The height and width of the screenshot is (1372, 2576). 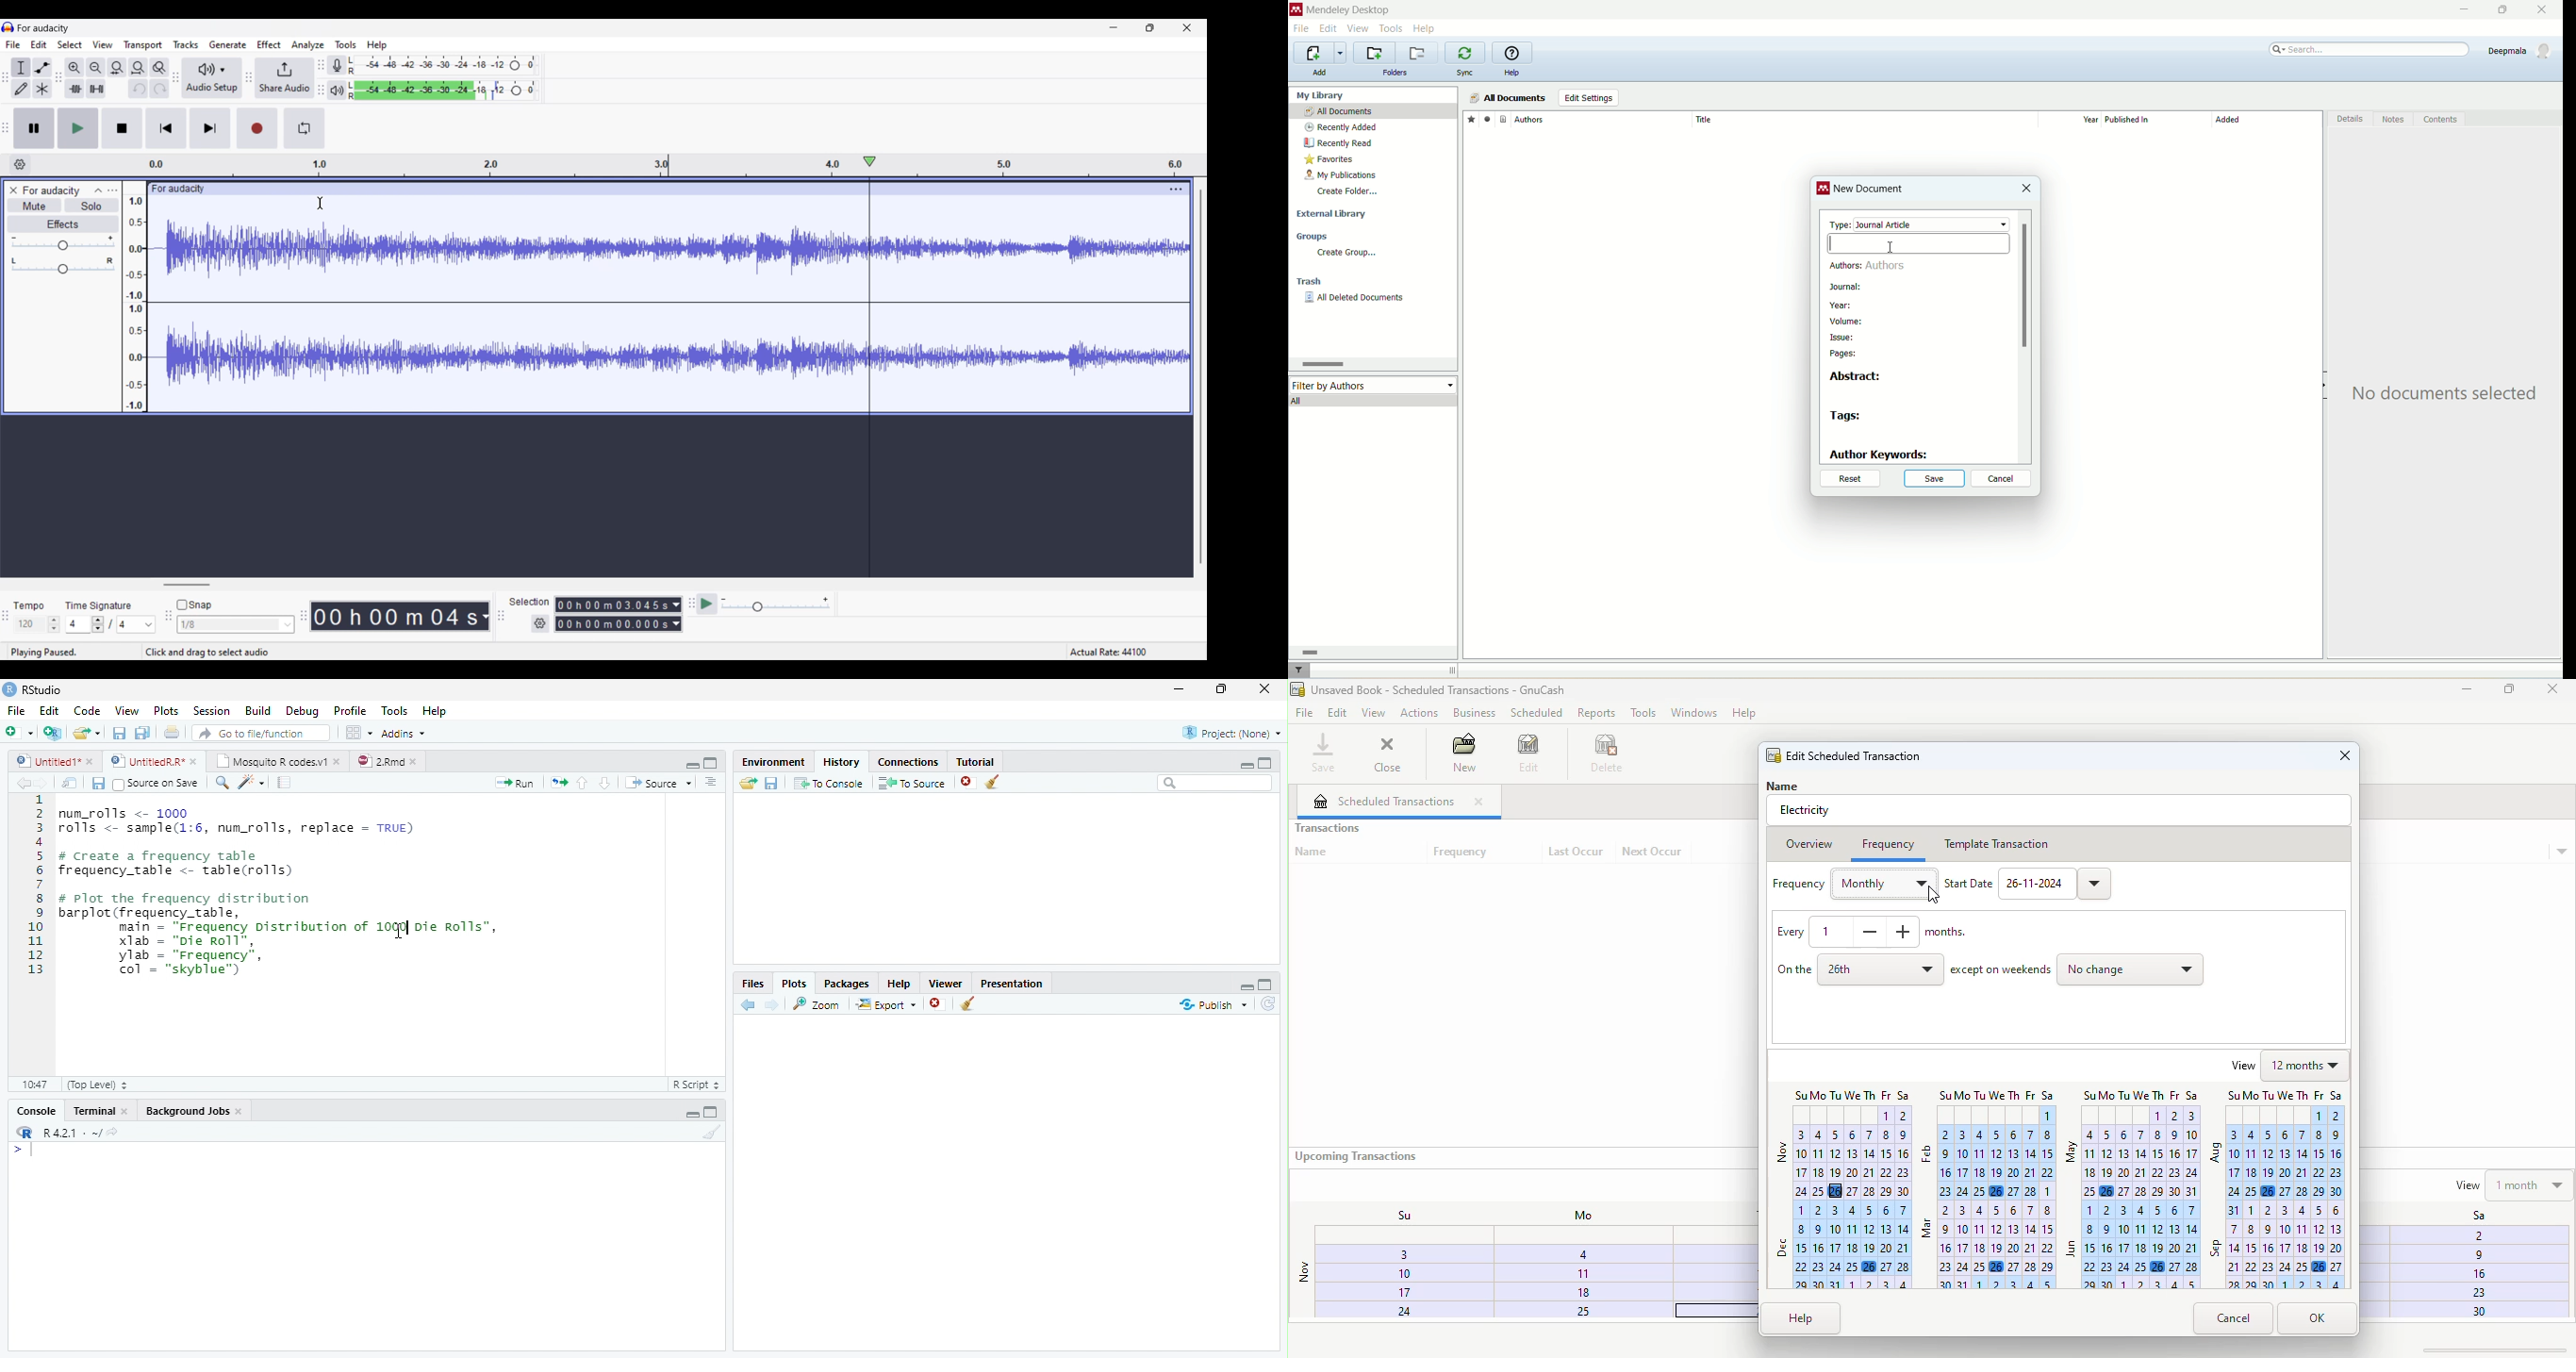 What do you see at coordinates (29, 606) in the screenshot?
I see `tempo` at bounding box center [29, 606].